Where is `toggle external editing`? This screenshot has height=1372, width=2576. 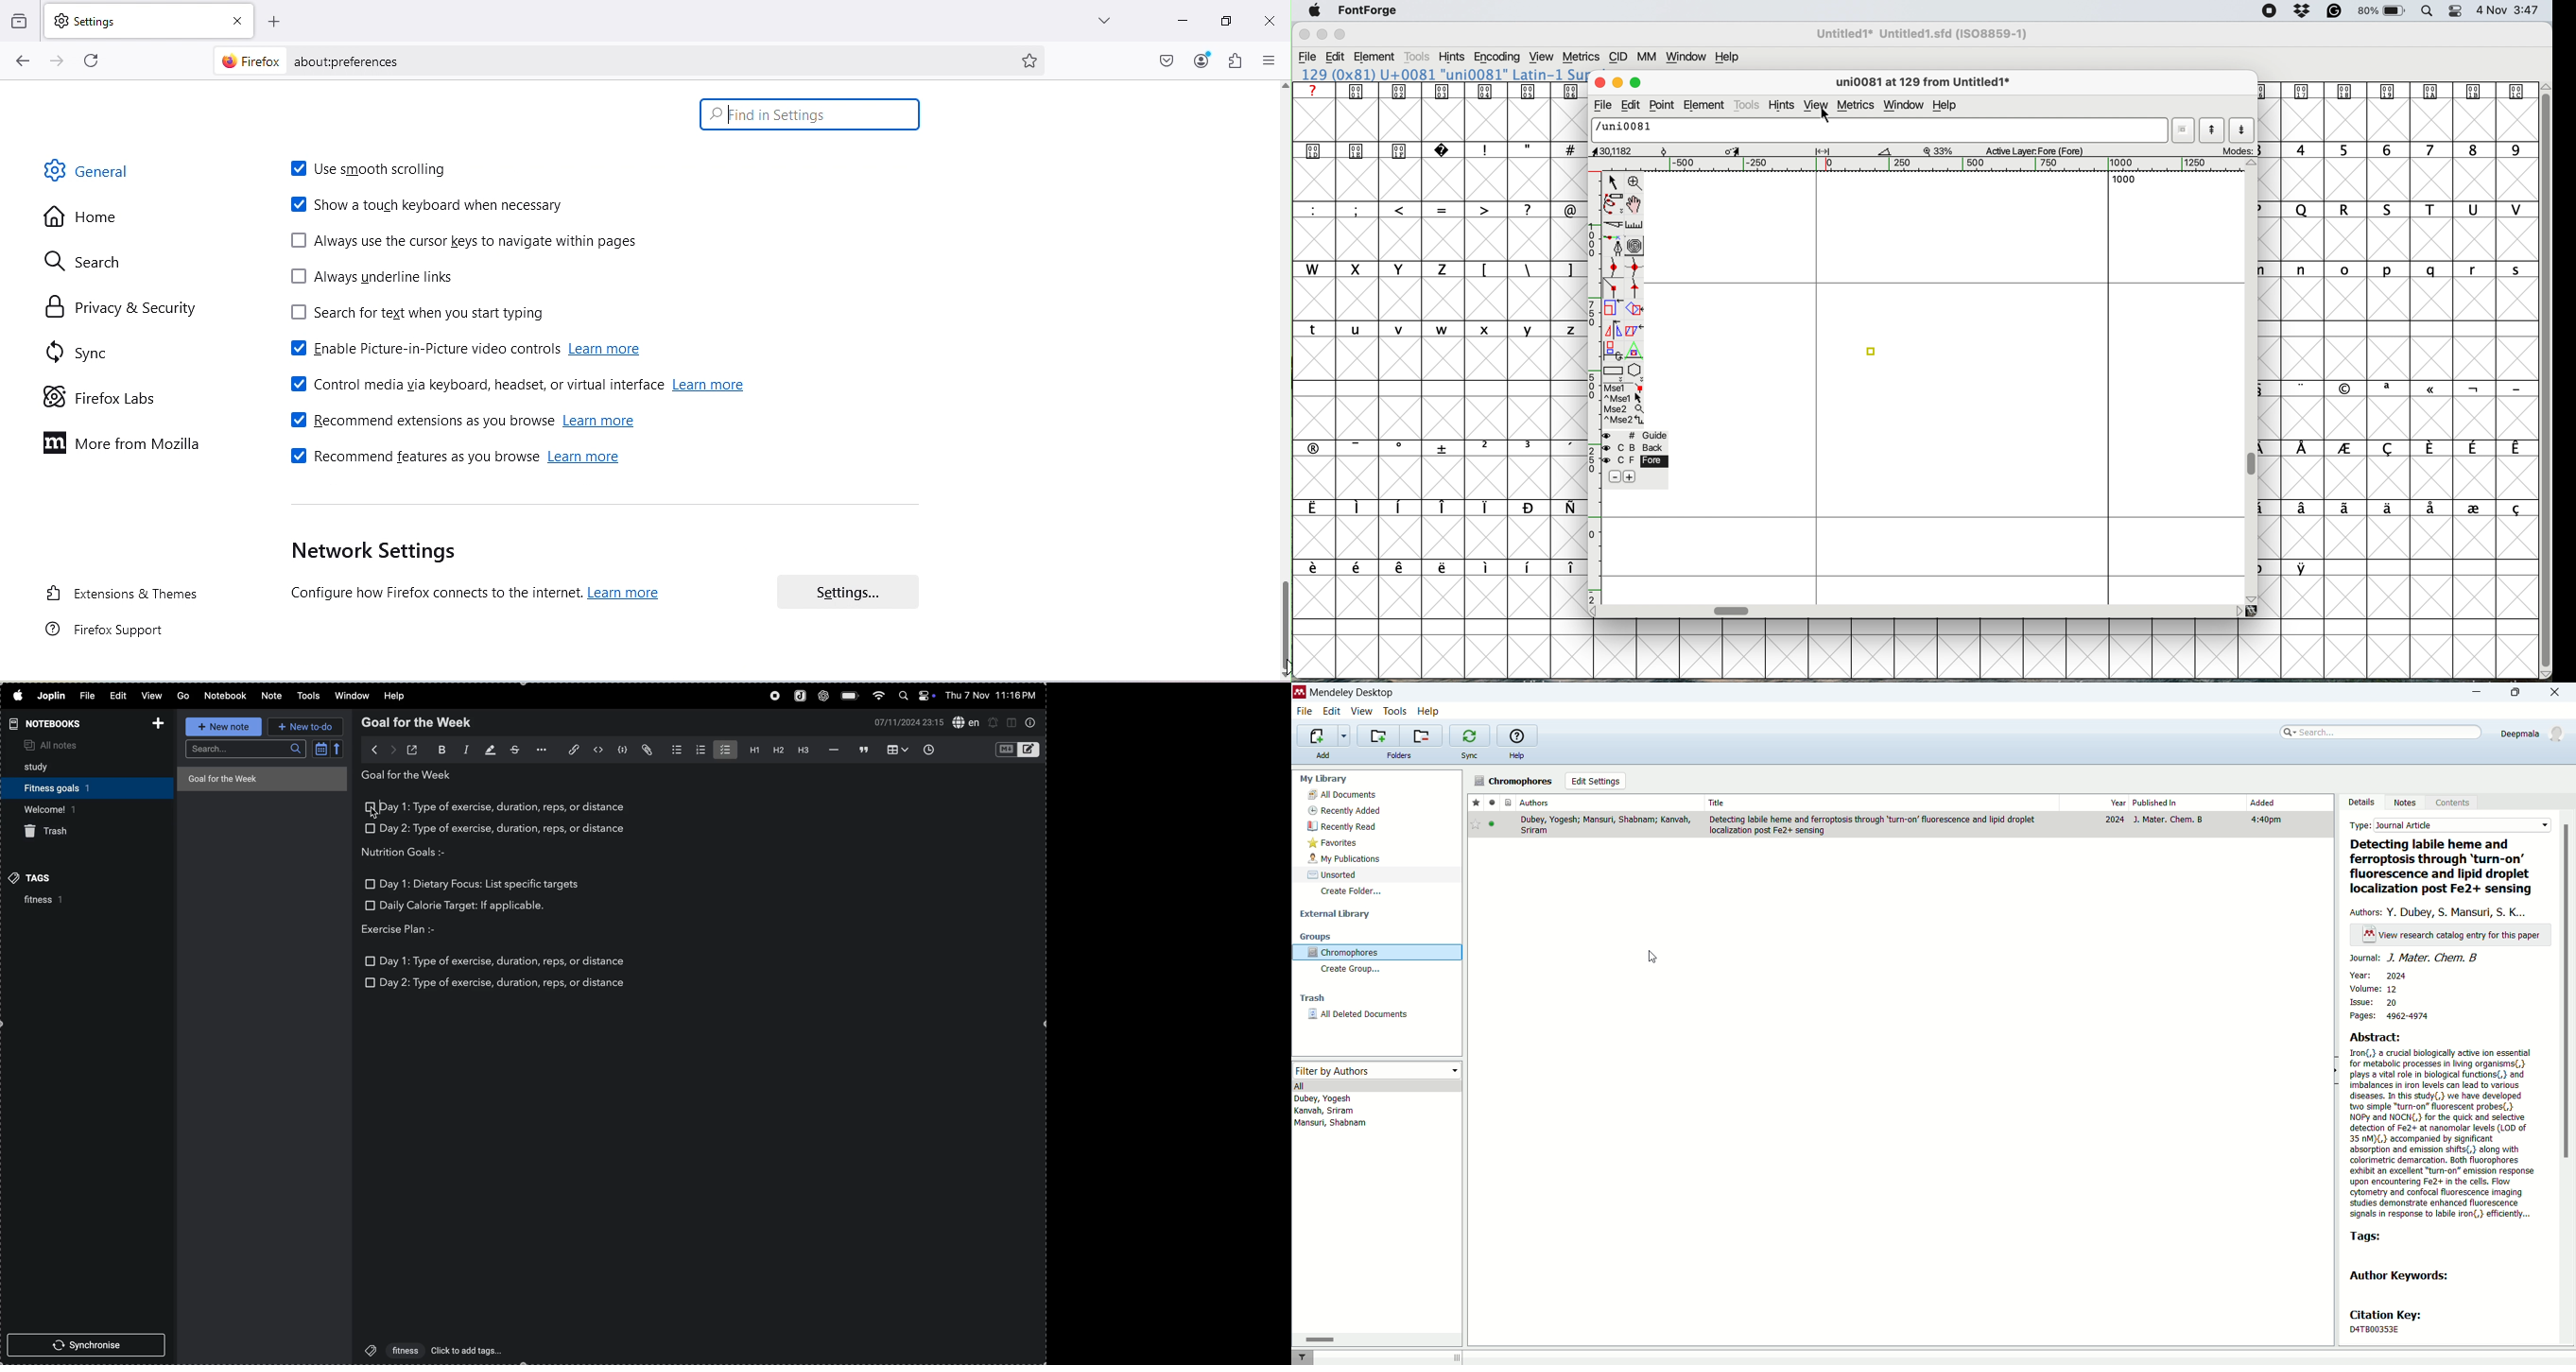
toggle external editing is located at coordinates (414, 748).